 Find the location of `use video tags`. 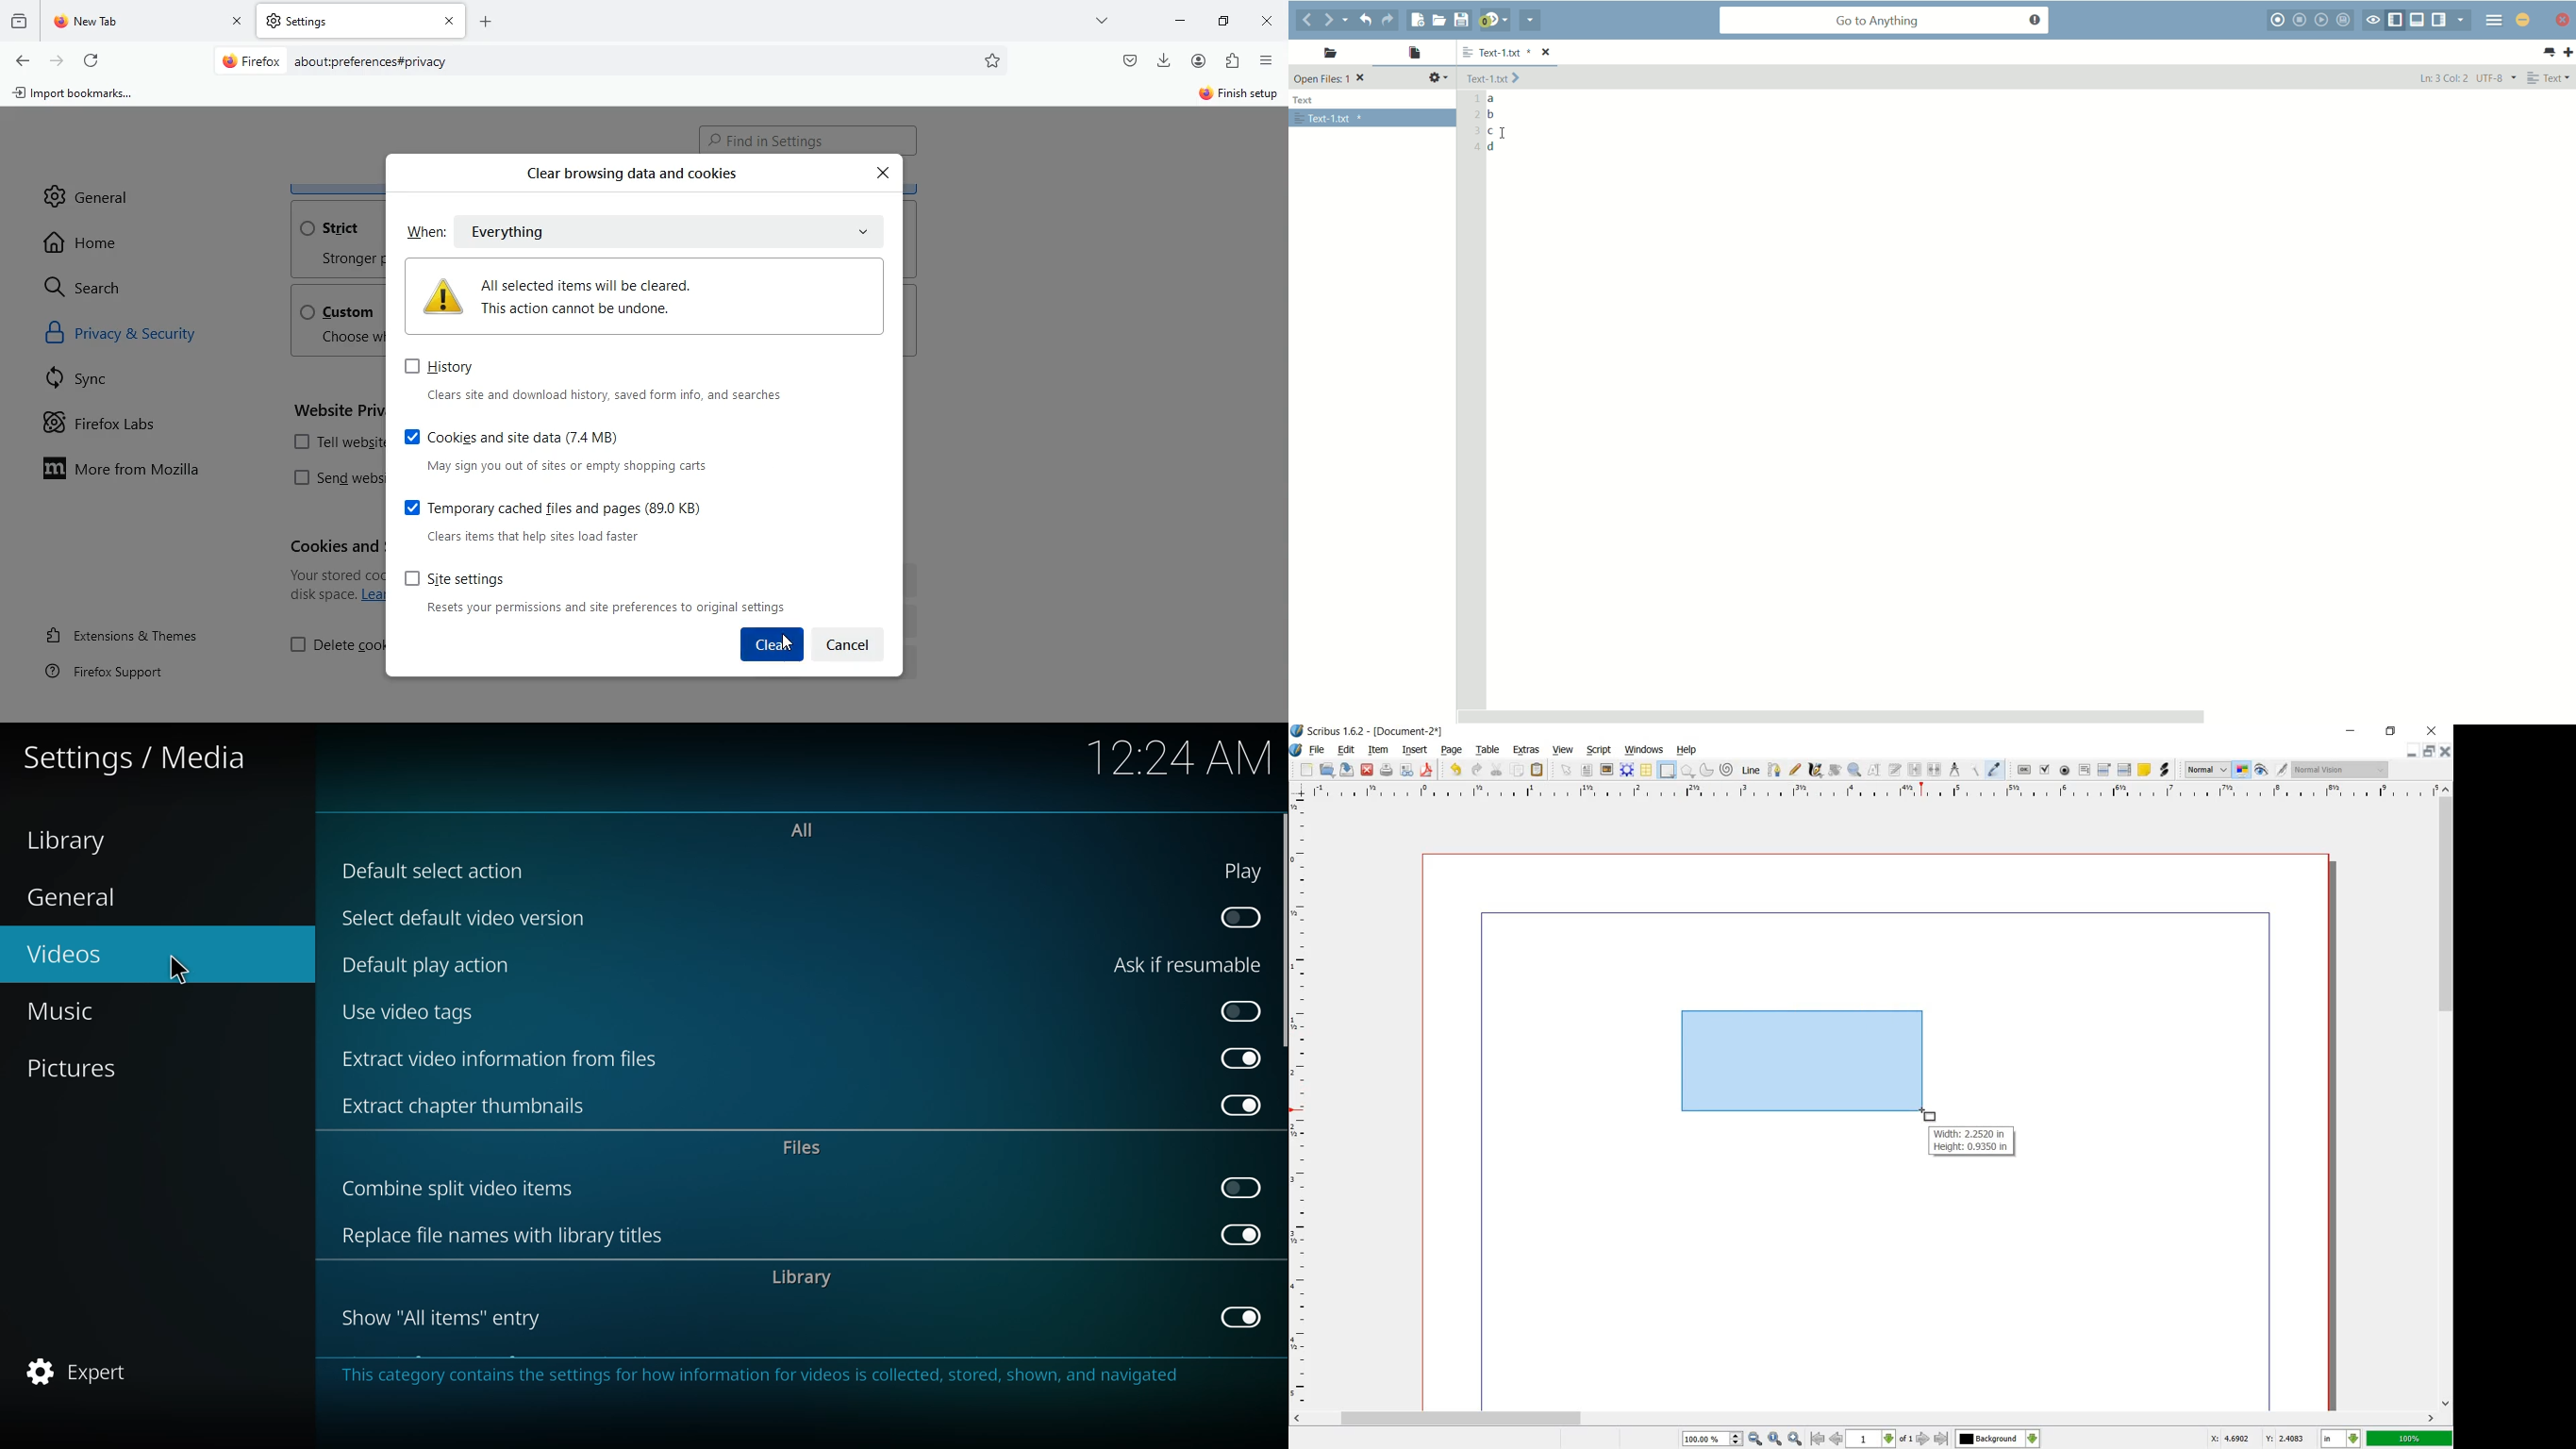

use video tags is located at coordinates (408, 1012).